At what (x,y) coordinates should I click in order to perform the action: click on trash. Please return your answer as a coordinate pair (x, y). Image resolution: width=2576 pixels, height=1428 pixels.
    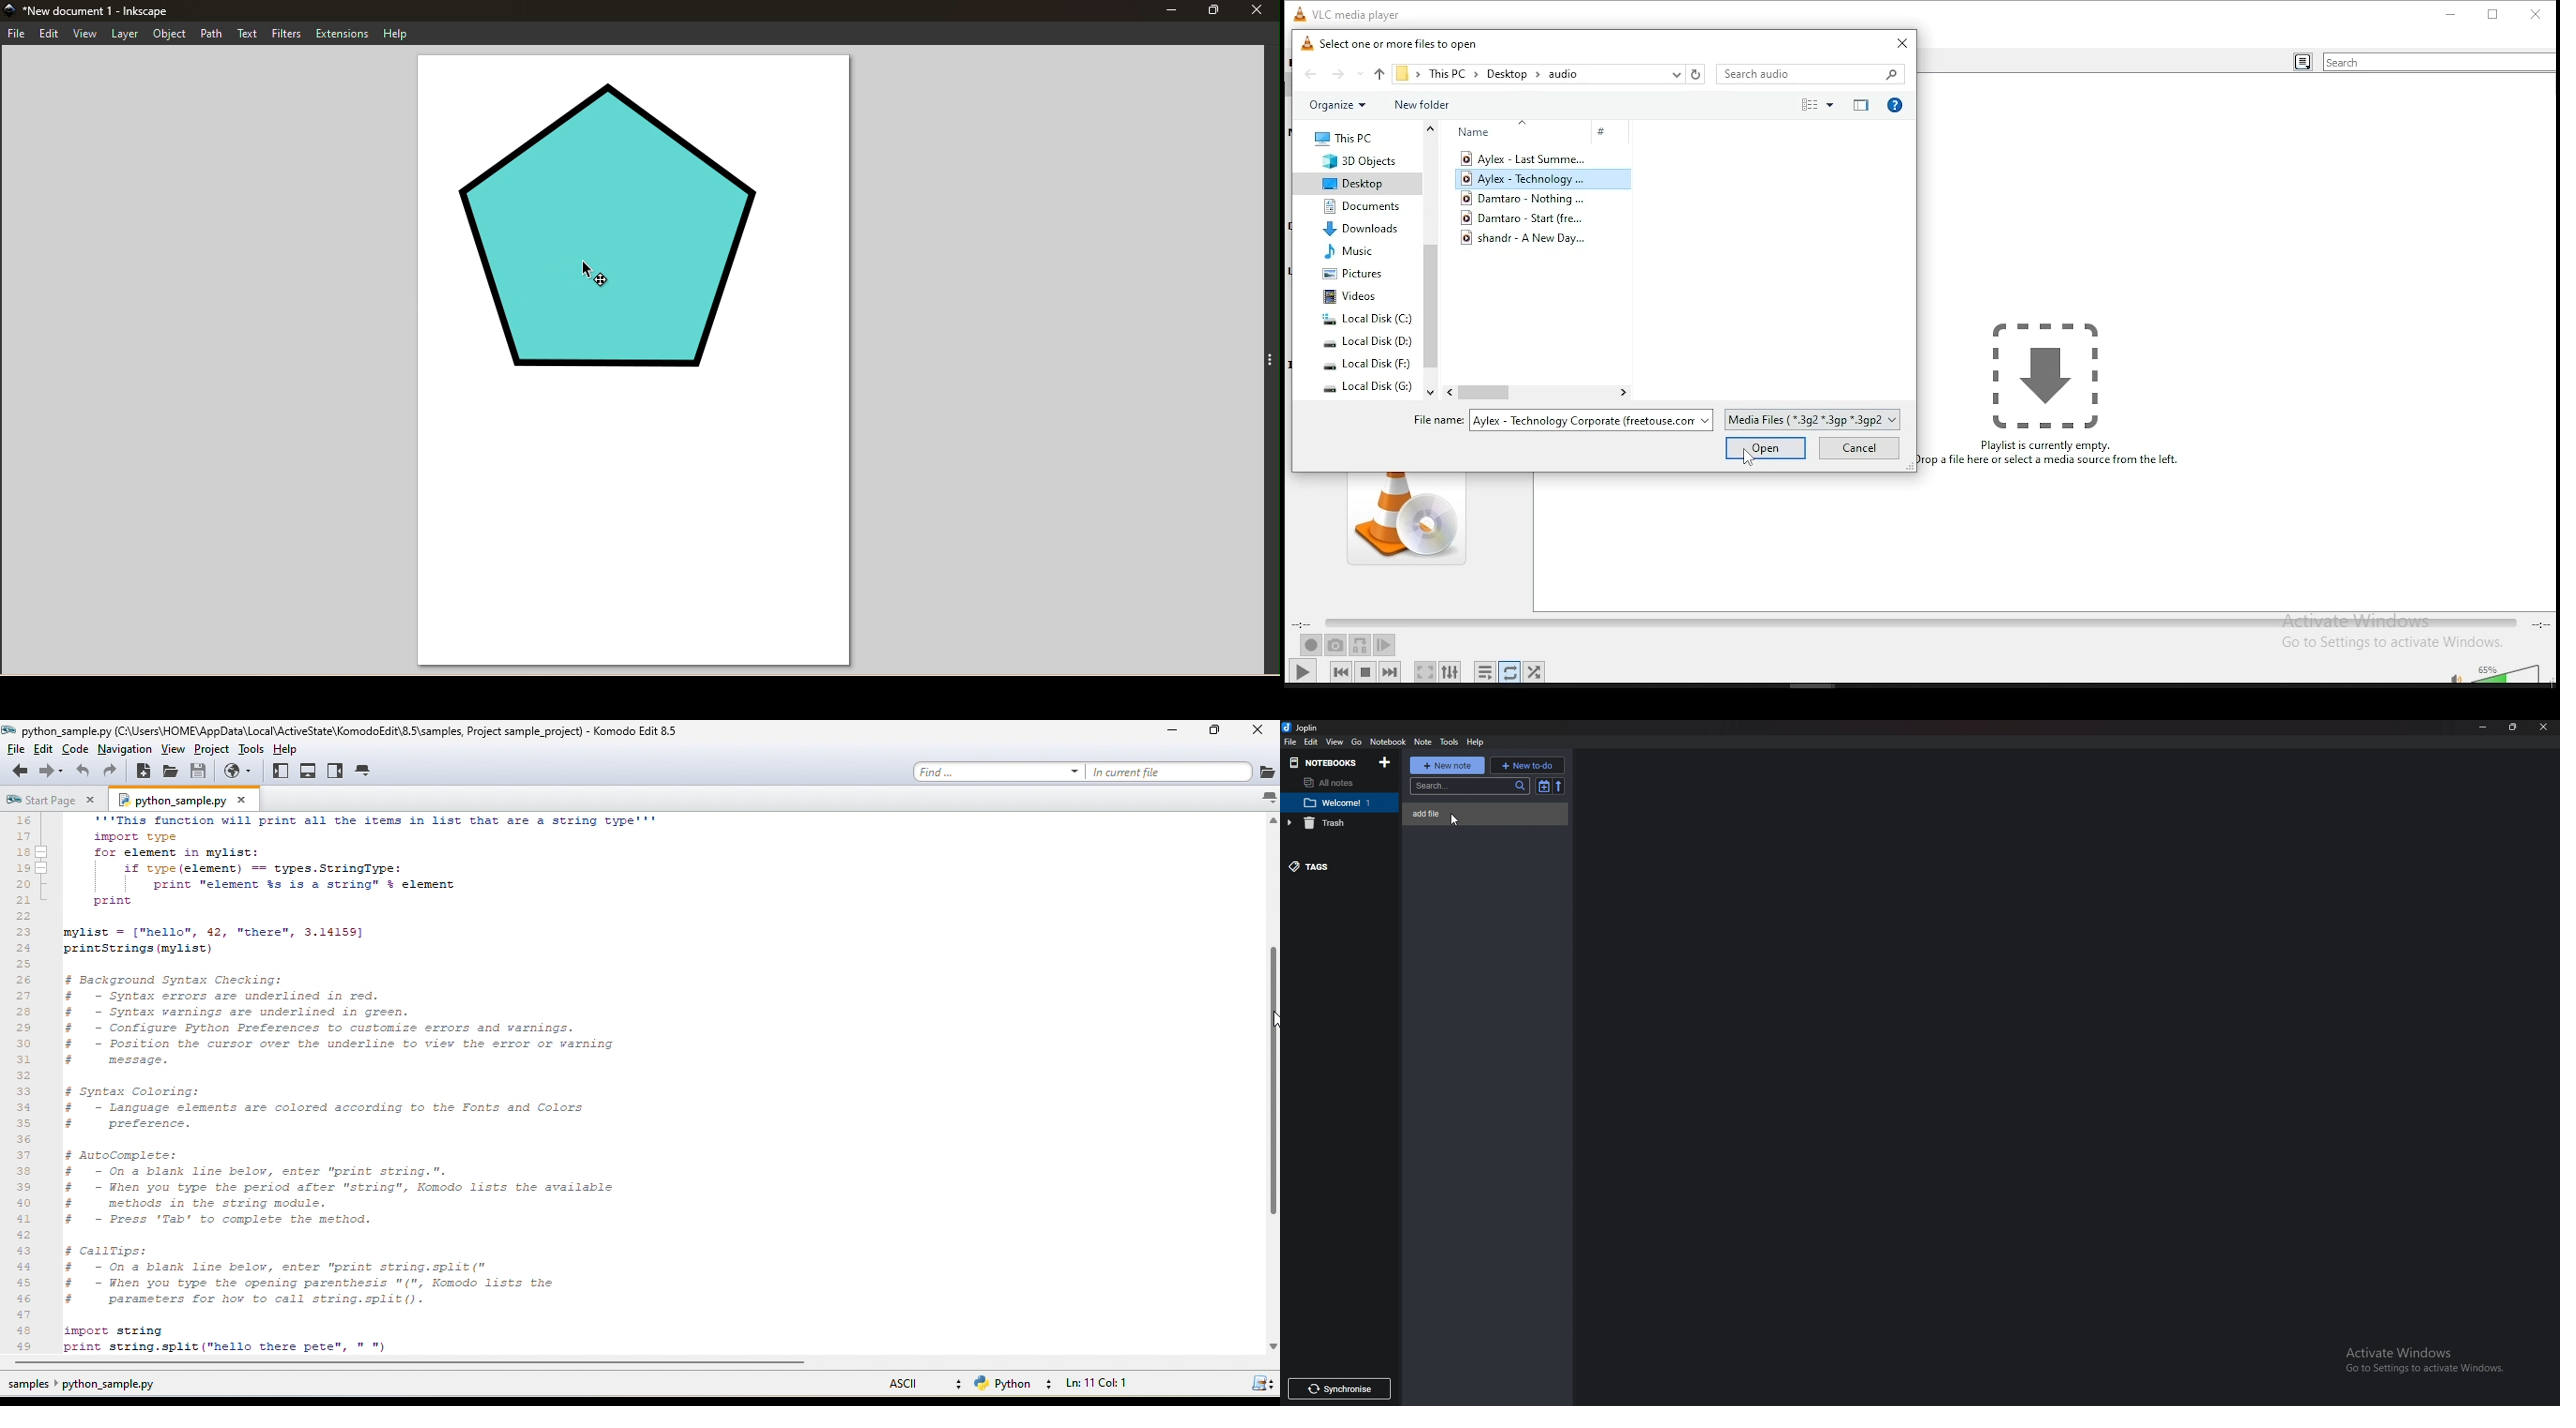
    Looking at the image, I should click on (1332, 823).